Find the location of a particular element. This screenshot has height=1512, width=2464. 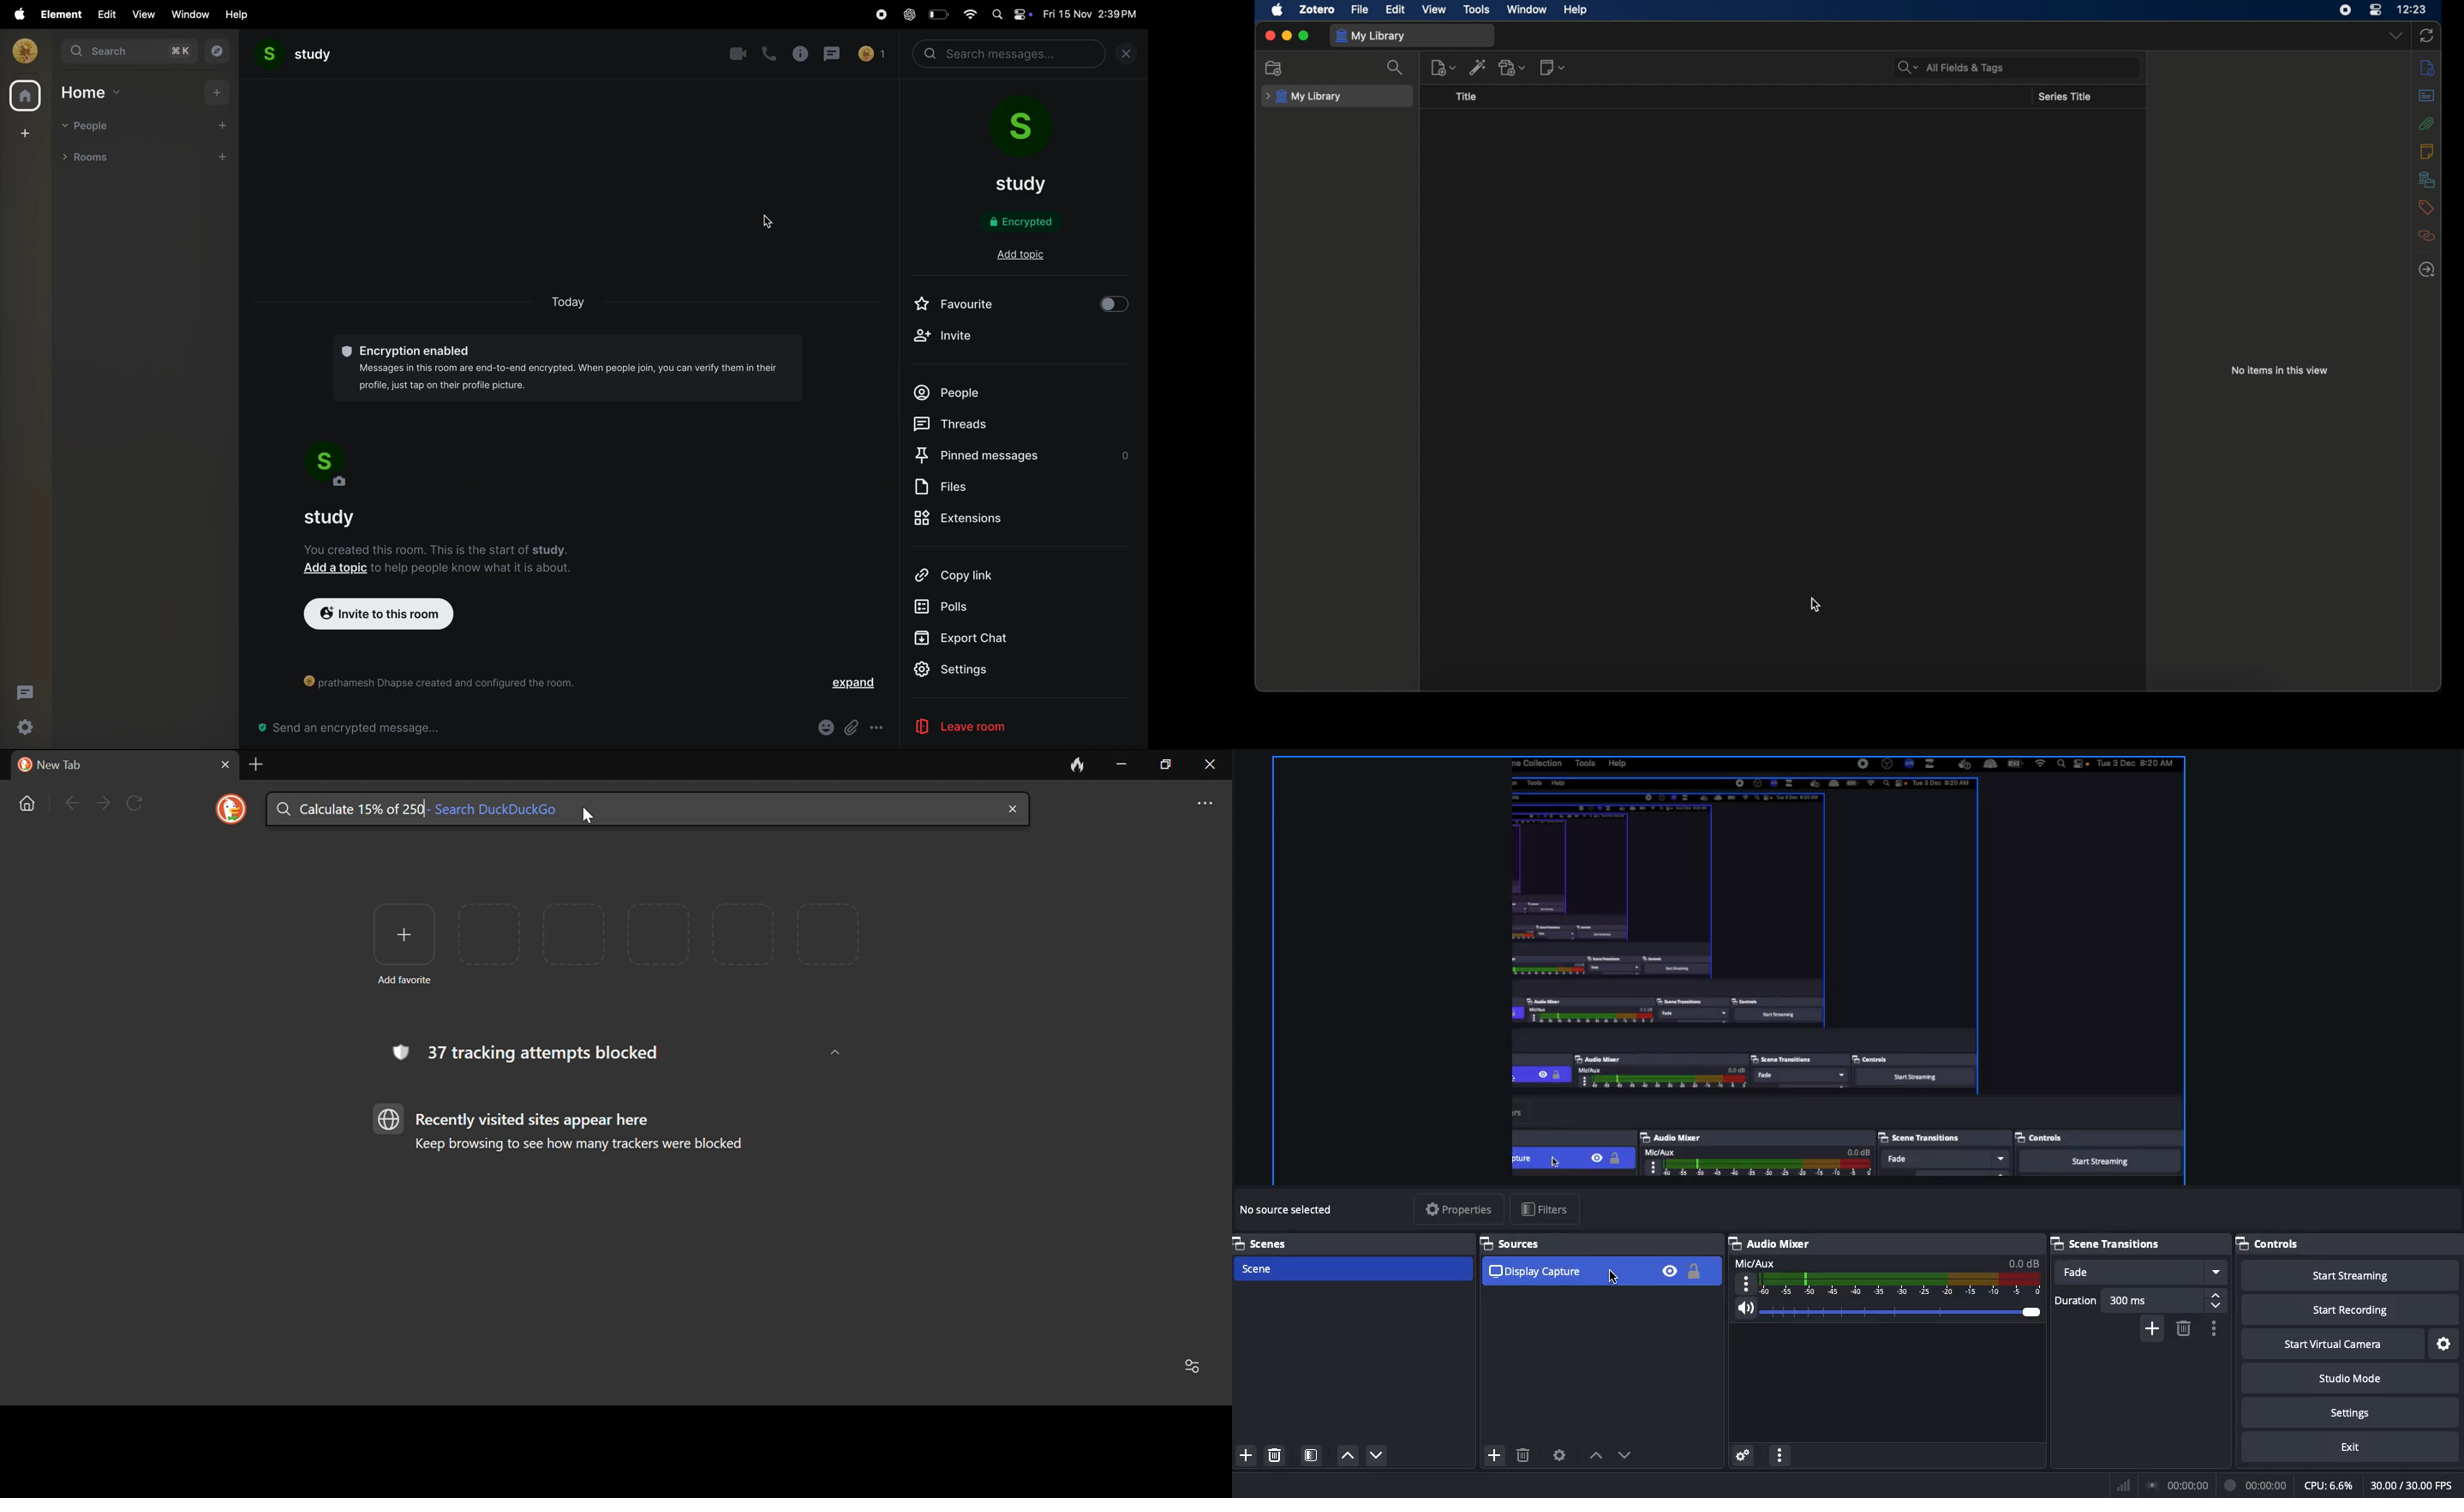

control center is located at coordinates (2375, 10).